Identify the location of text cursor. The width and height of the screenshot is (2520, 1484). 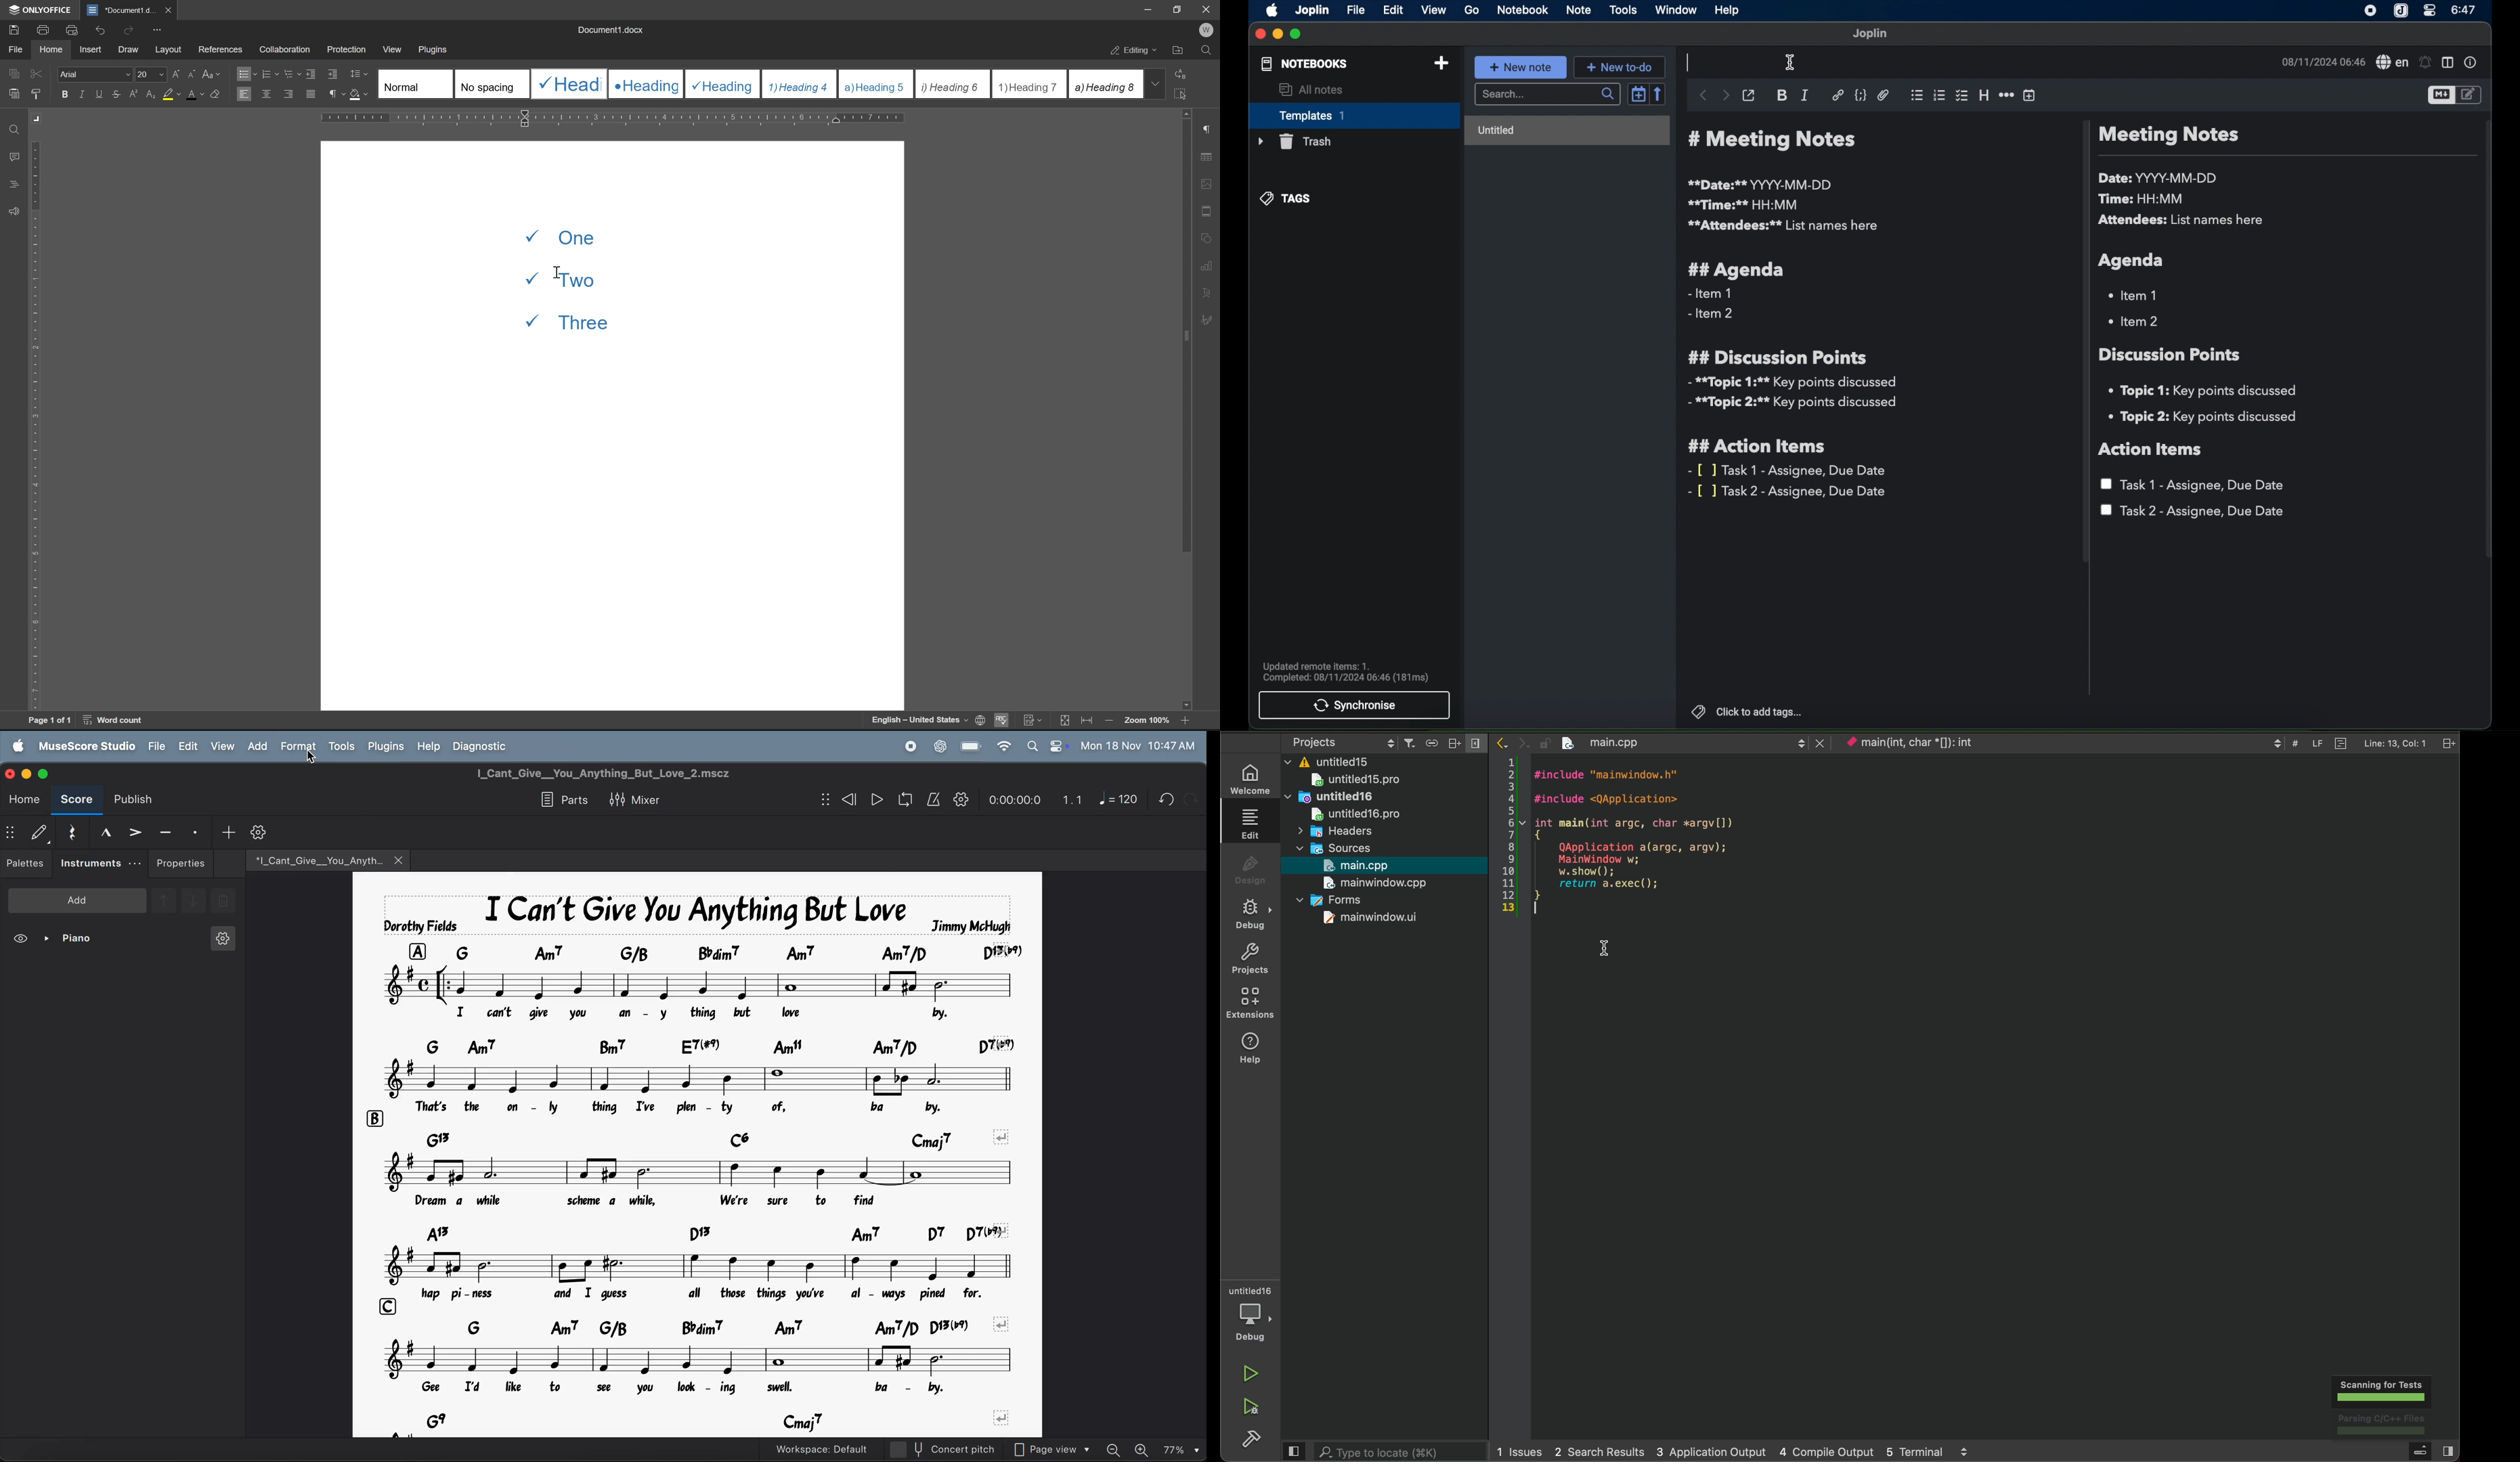
(1789, 64).